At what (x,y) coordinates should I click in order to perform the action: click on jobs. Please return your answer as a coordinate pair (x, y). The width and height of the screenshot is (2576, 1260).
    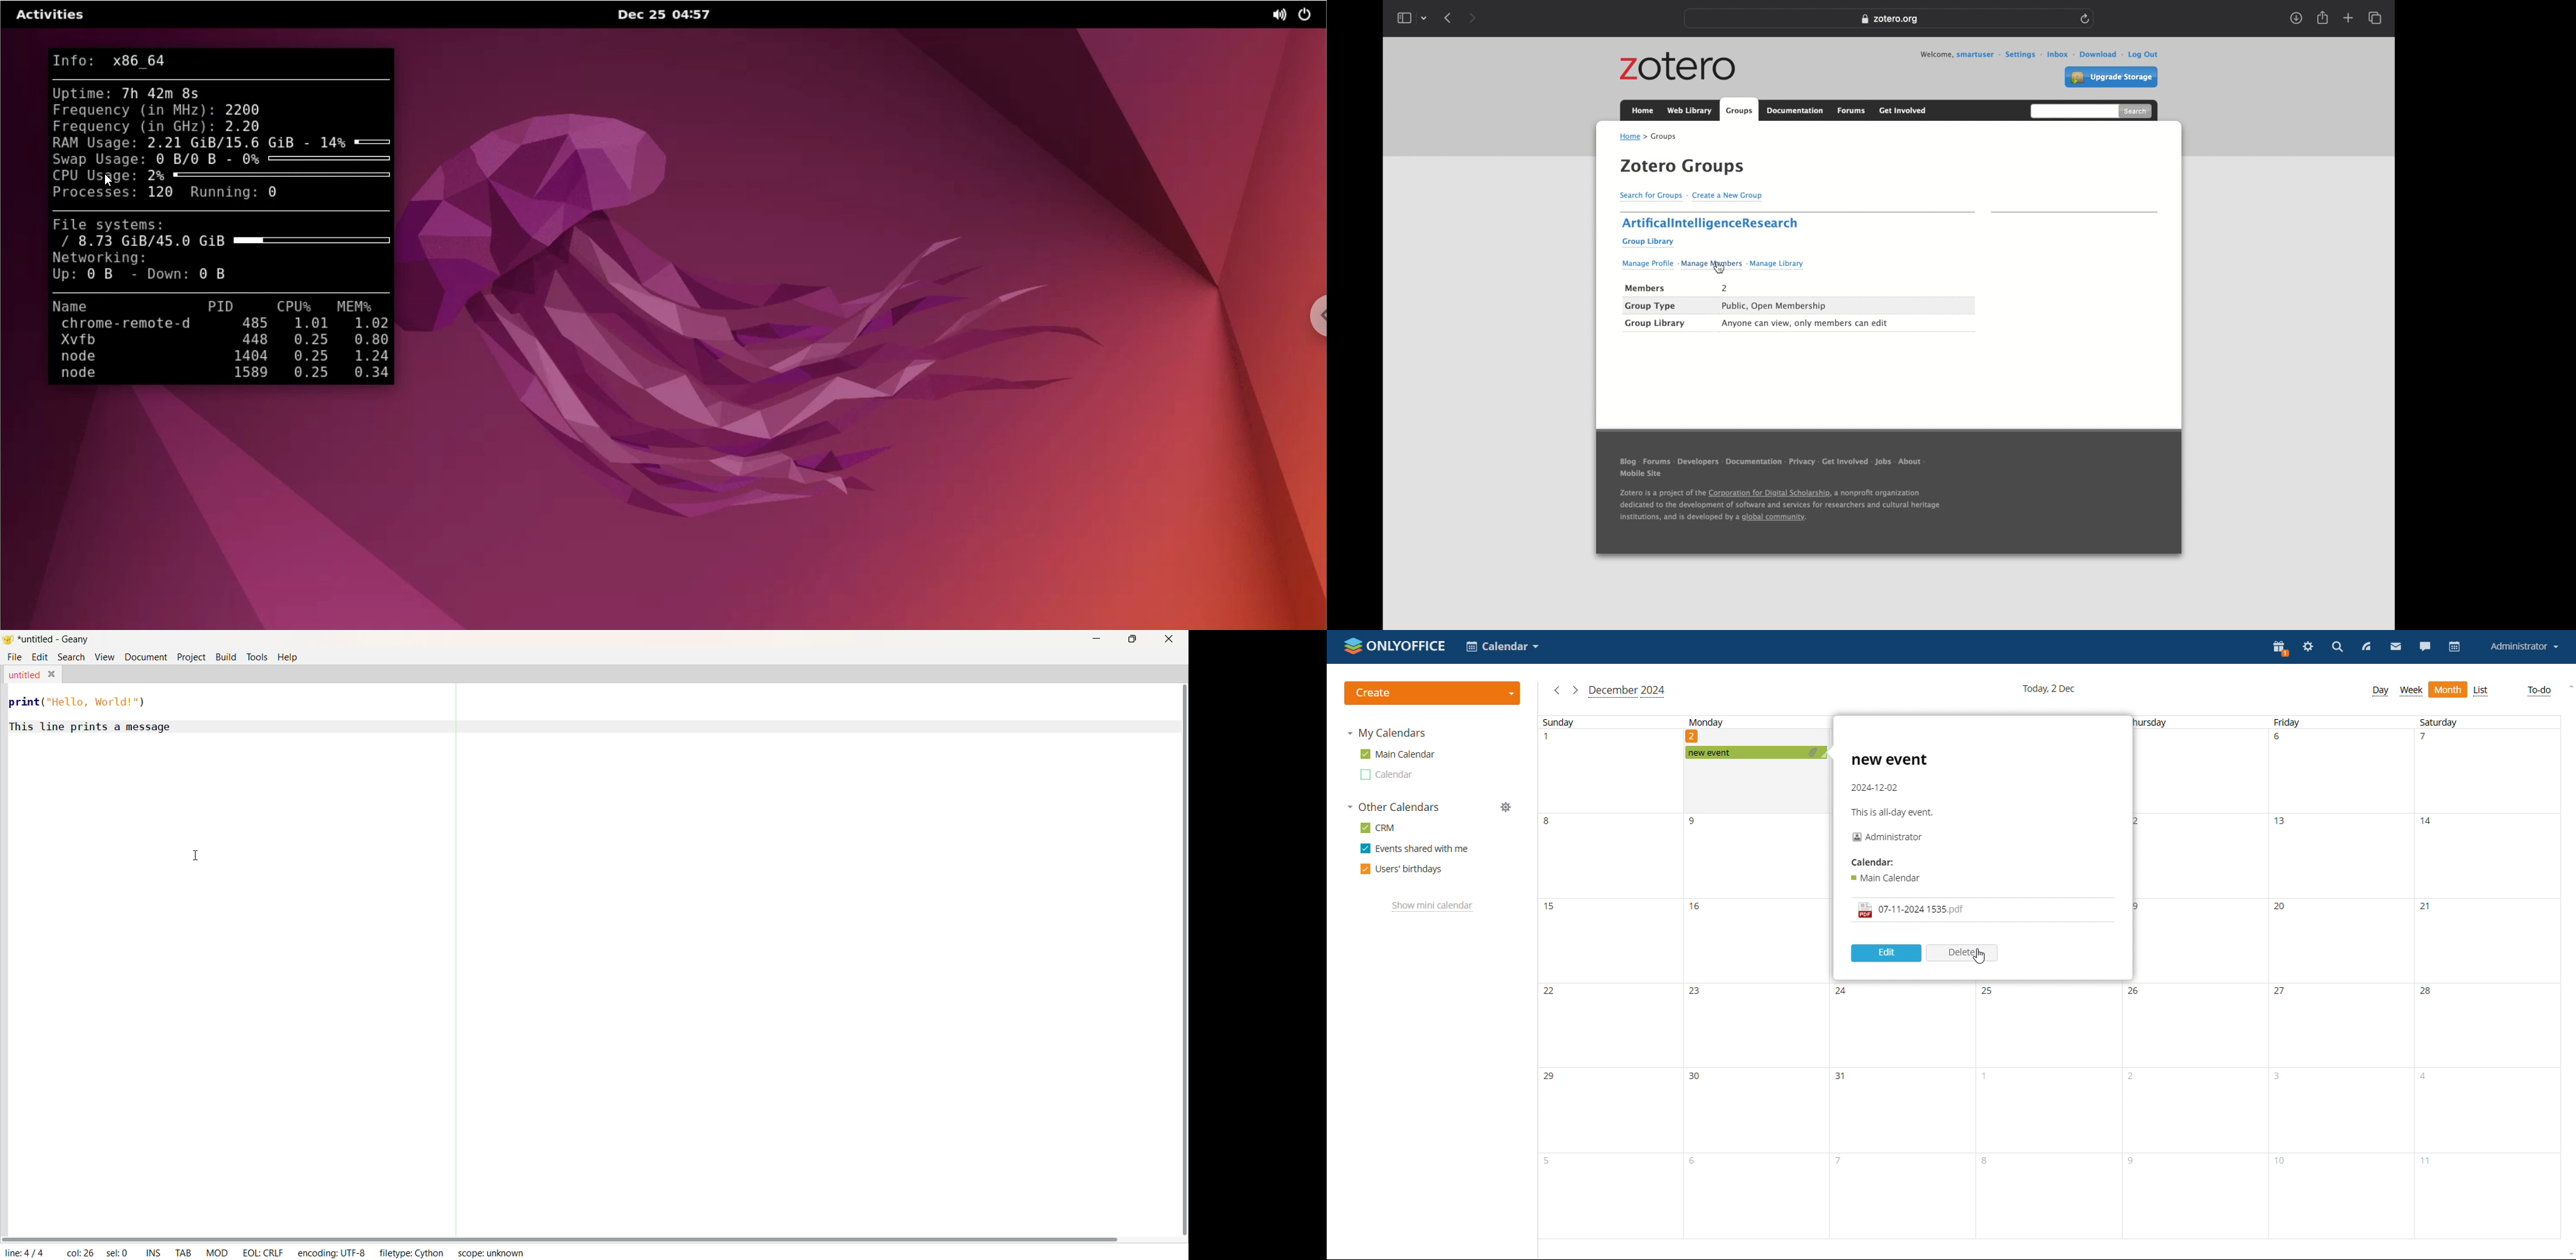
    Looking at the image, I should click on (1883, 461).